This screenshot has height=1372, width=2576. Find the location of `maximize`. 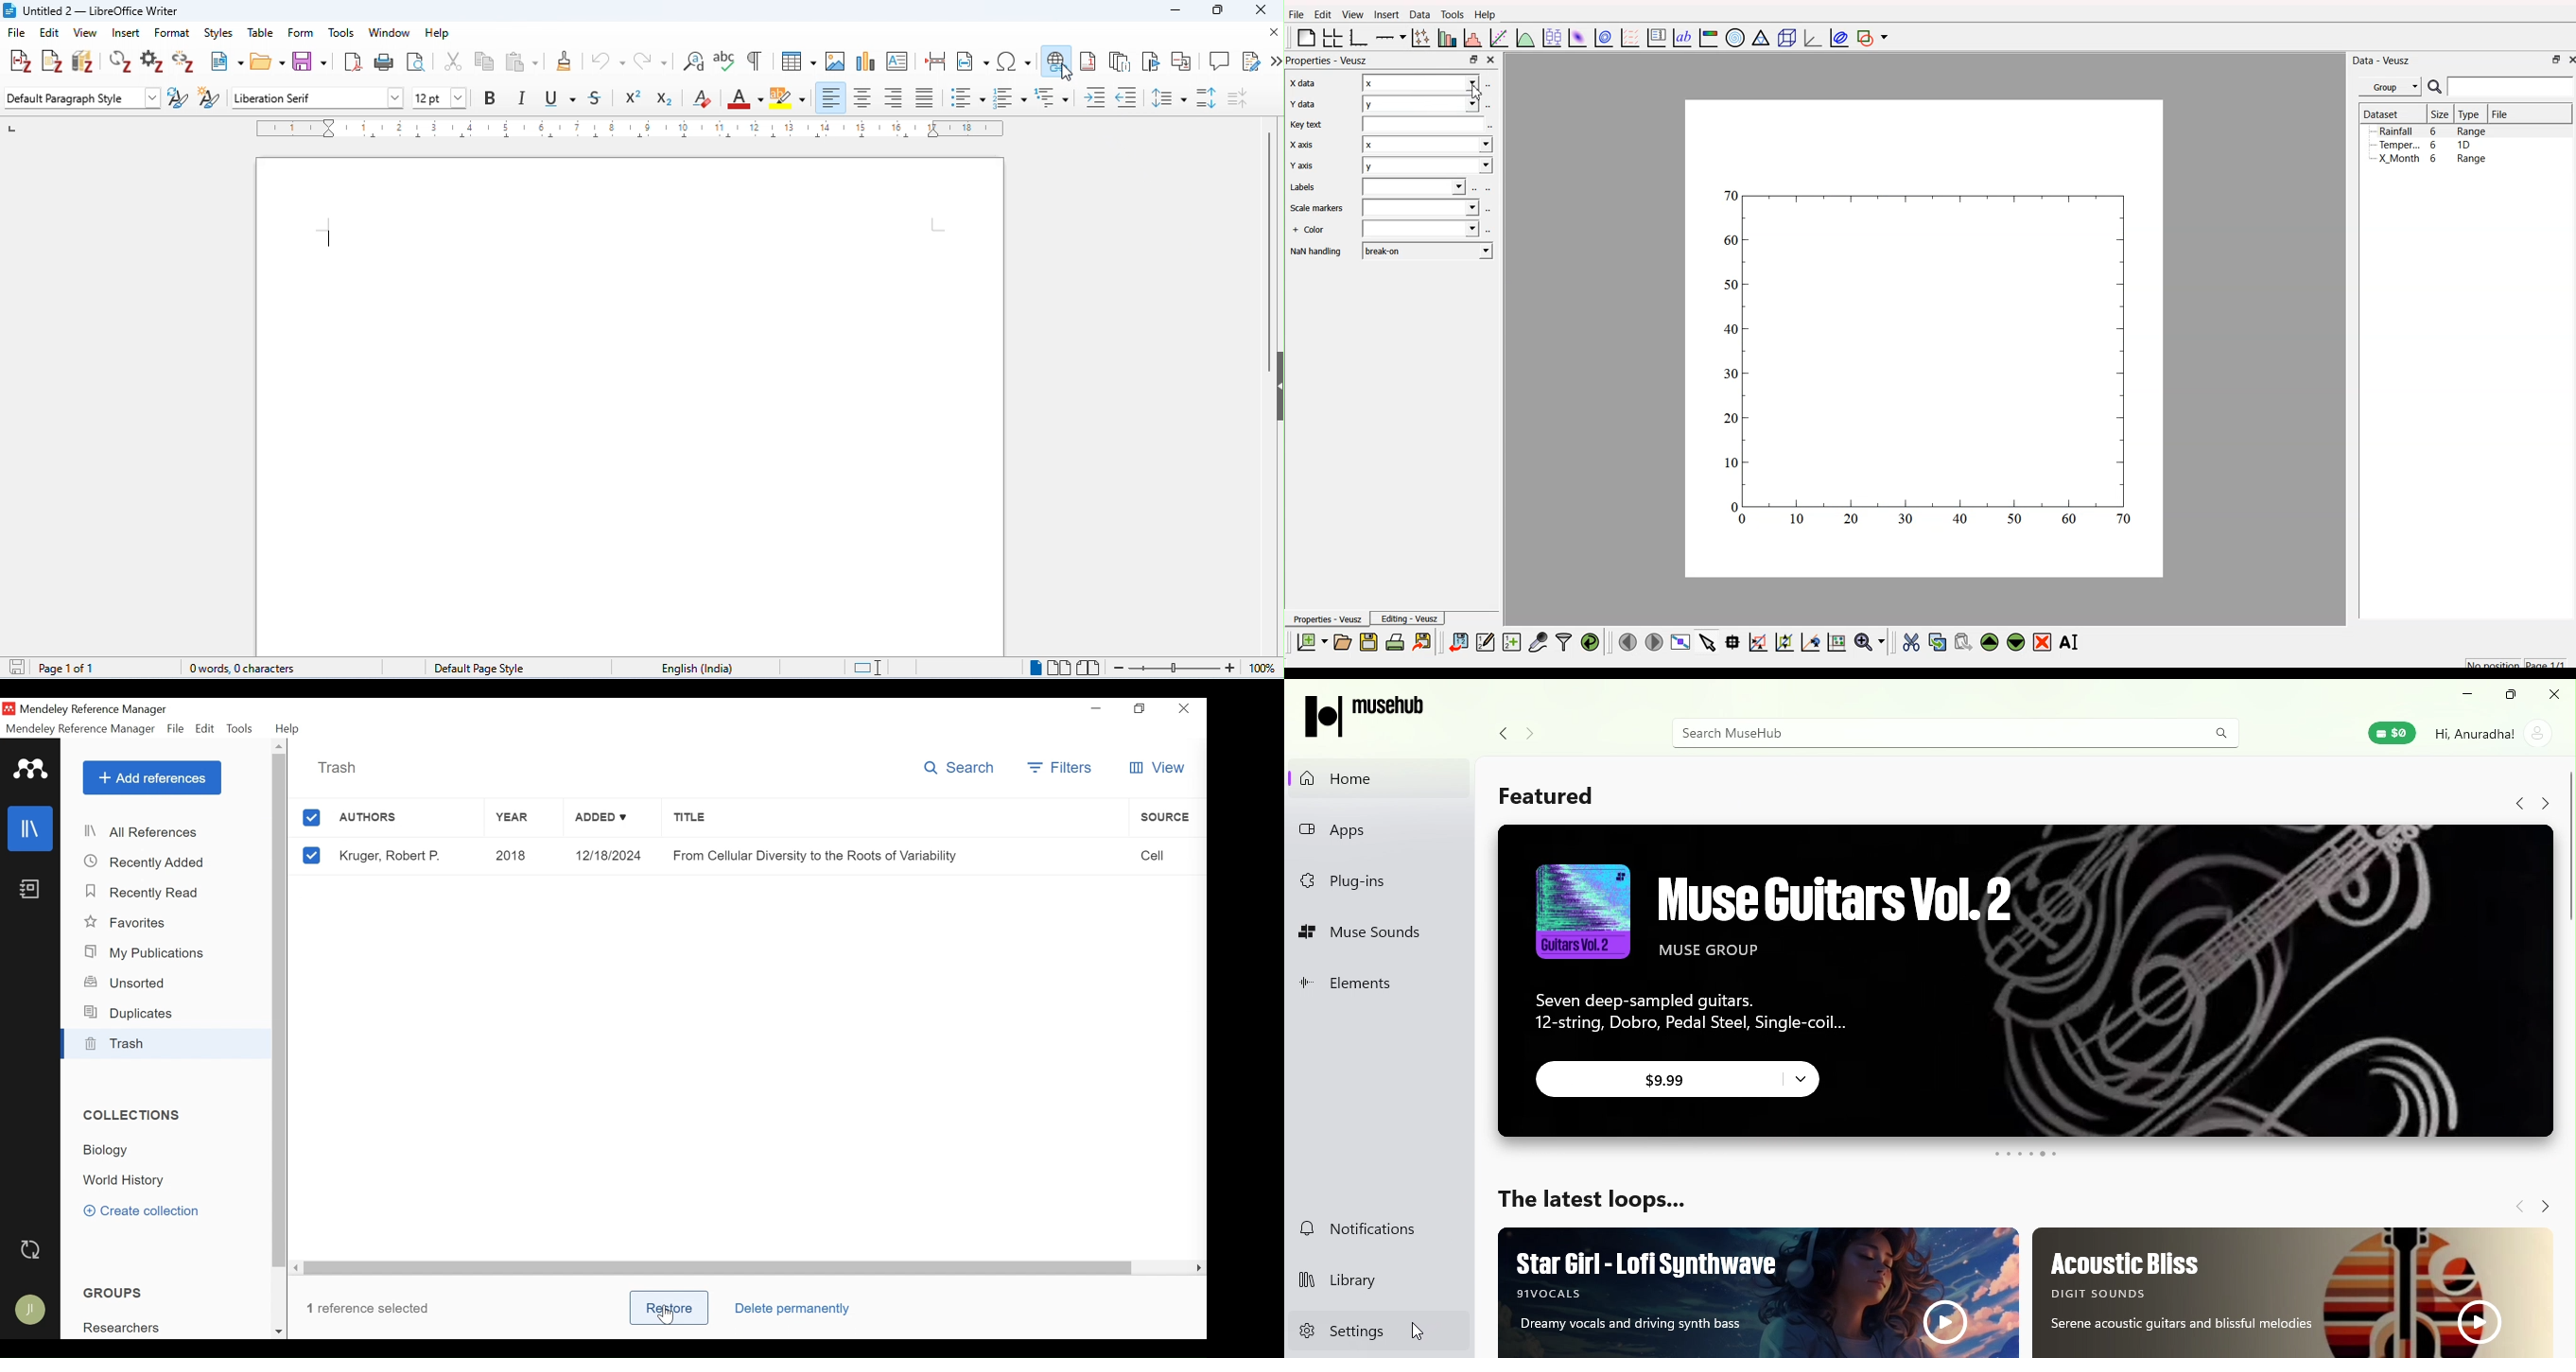

maximize is located at coordinates (1219, 10).